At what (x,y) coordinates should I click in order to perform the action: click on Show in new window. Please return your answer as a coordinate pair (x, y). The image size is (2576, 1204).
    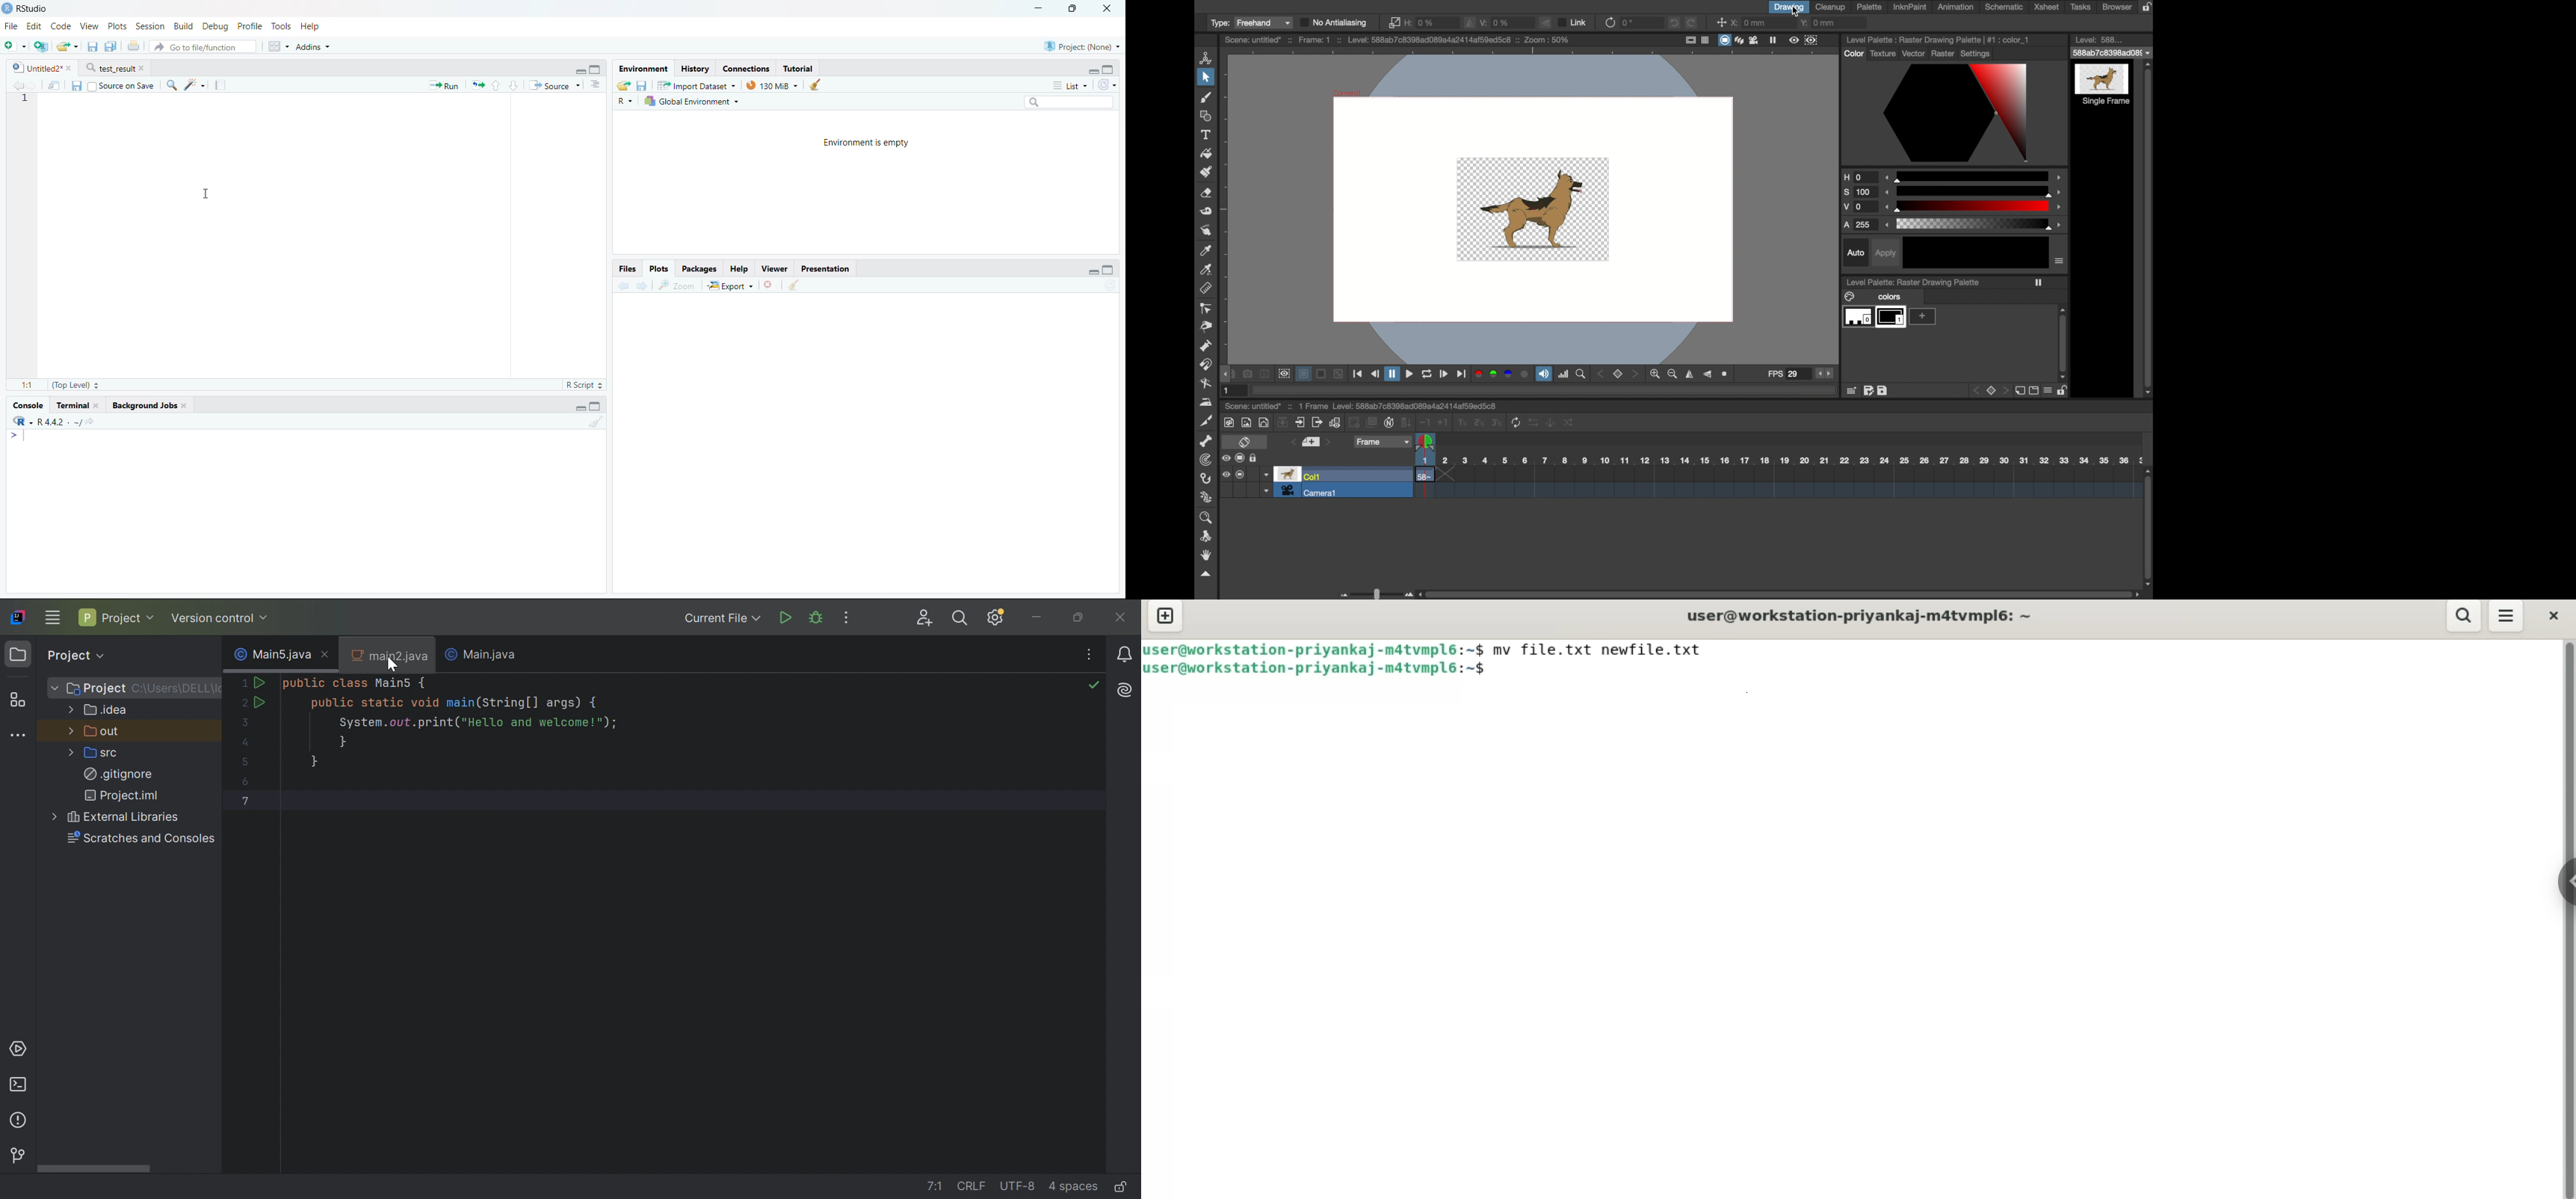
    Looking at the image, I should click on (57, 84).